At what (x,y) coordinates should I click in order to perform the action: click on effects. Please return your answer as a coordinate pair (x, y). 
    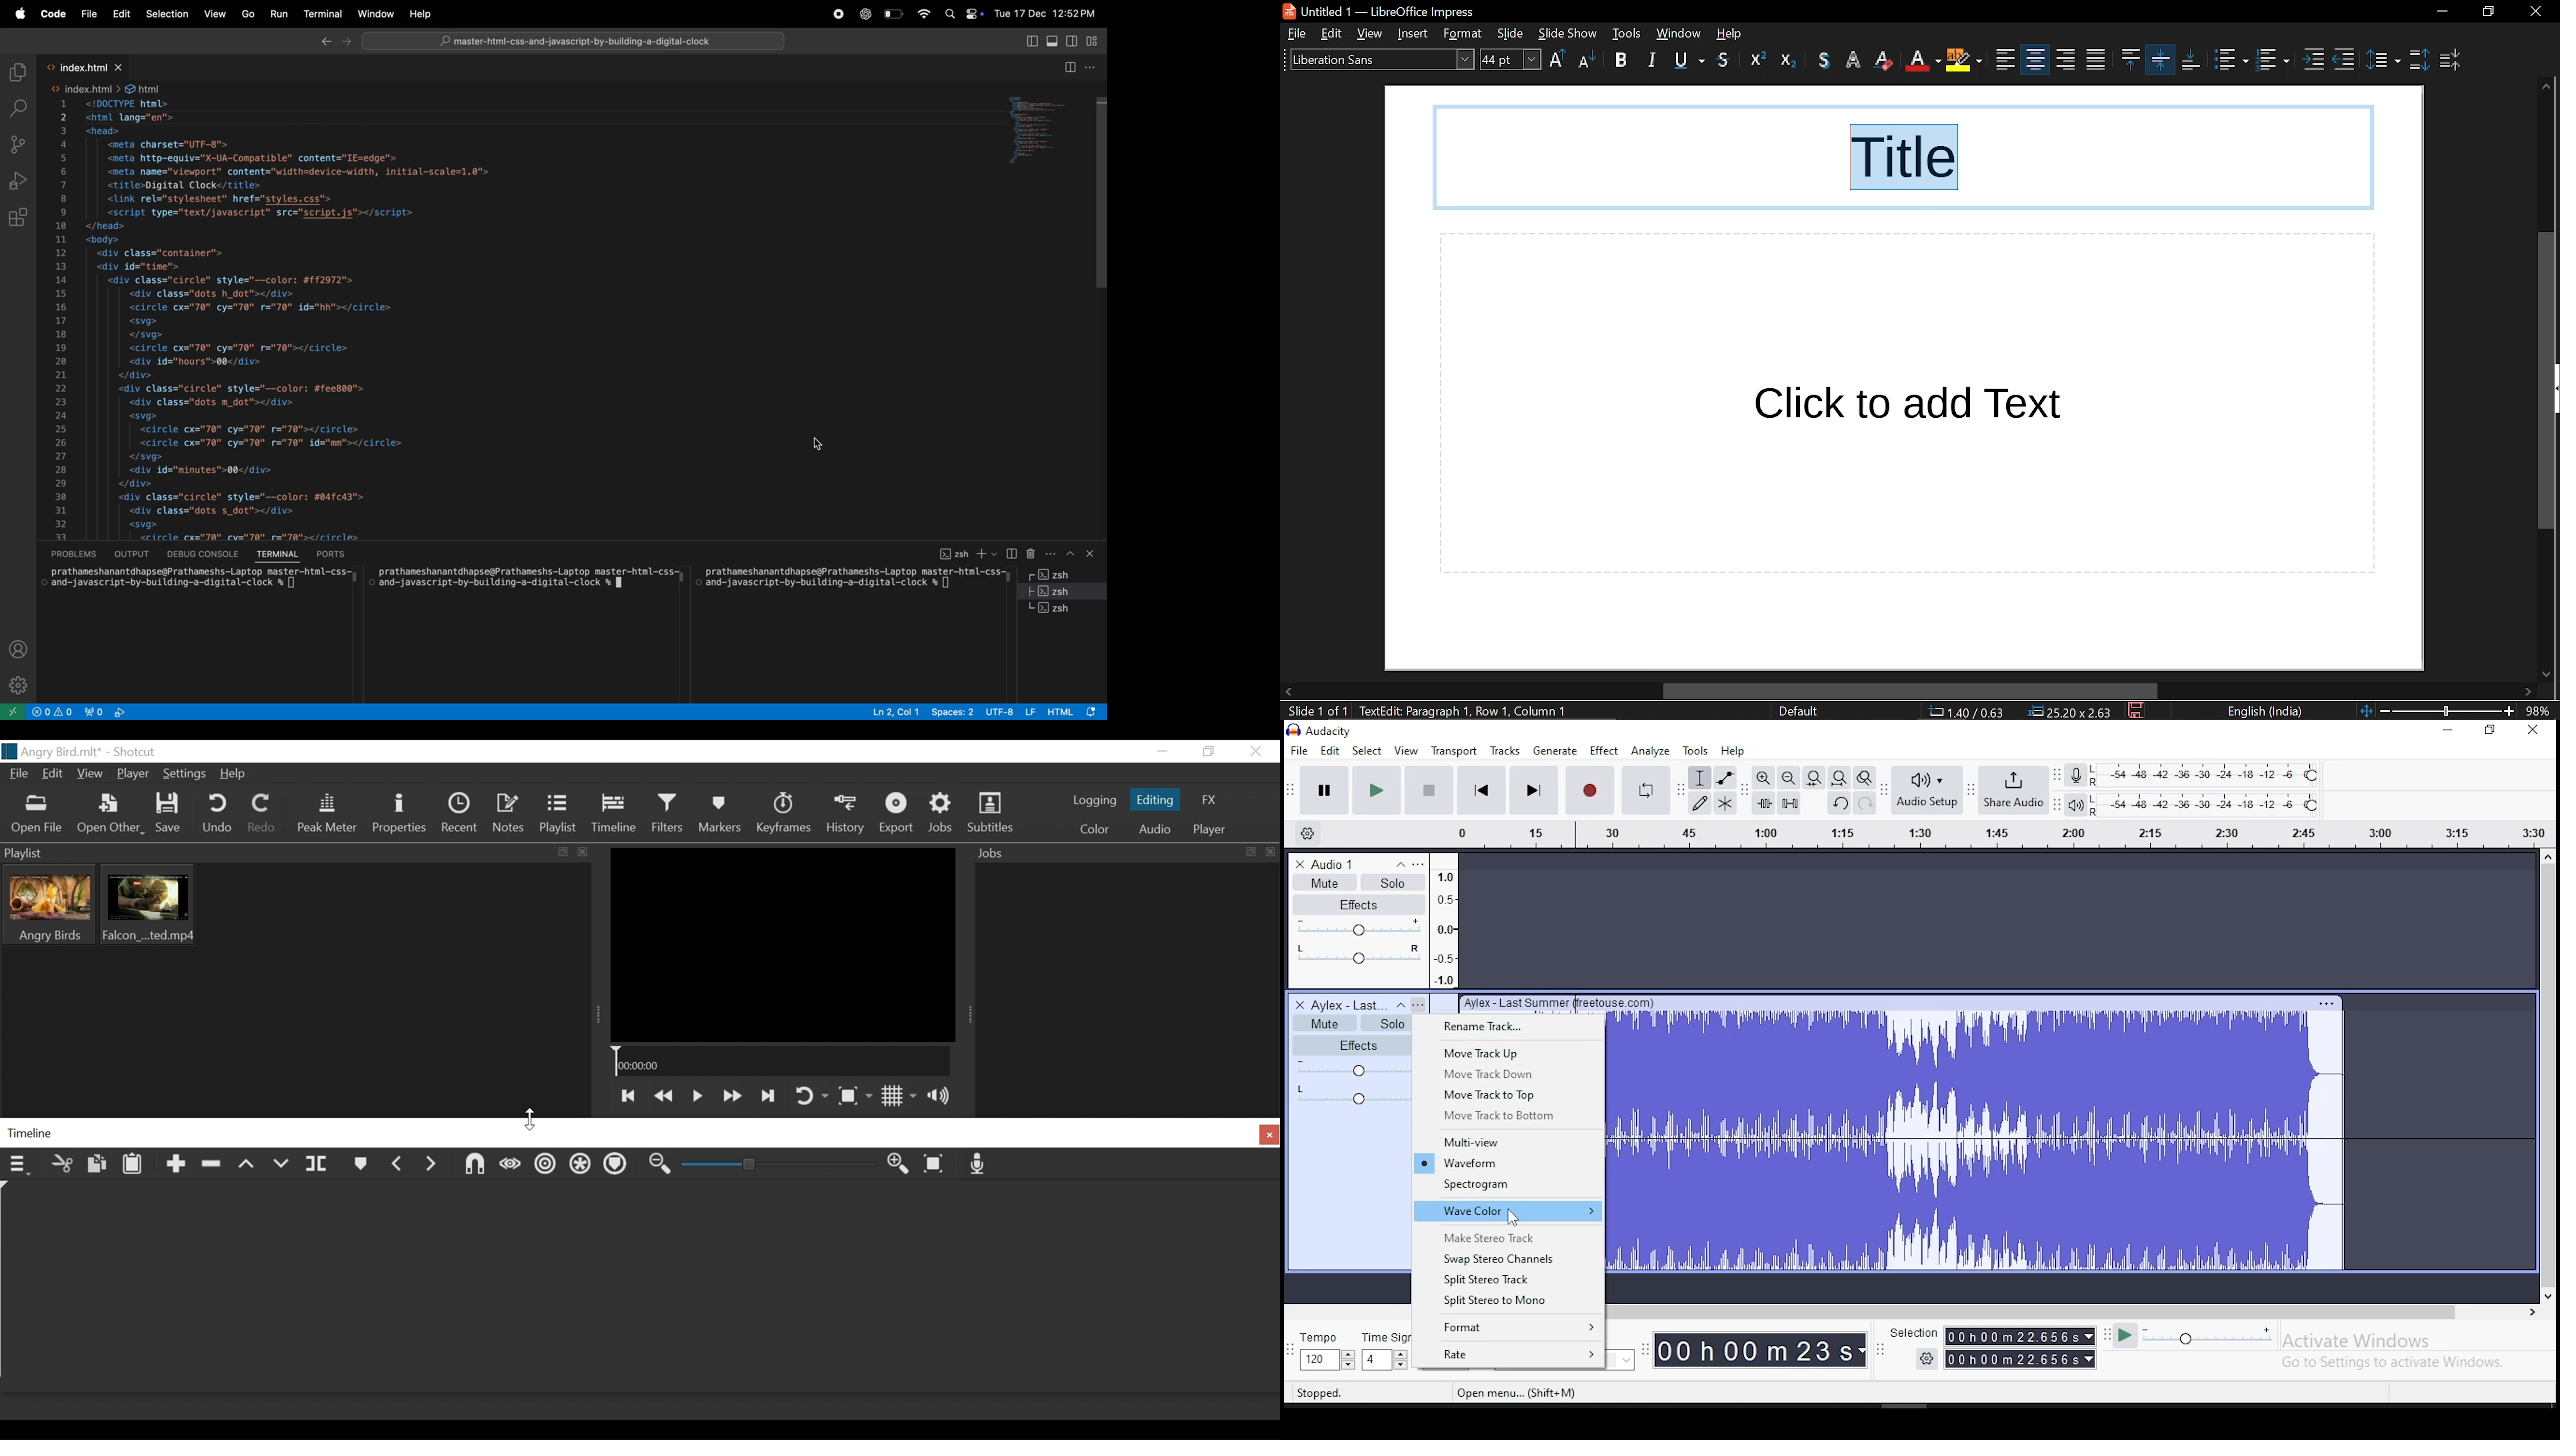
    Looking at the image, I should click on (1360, 904).